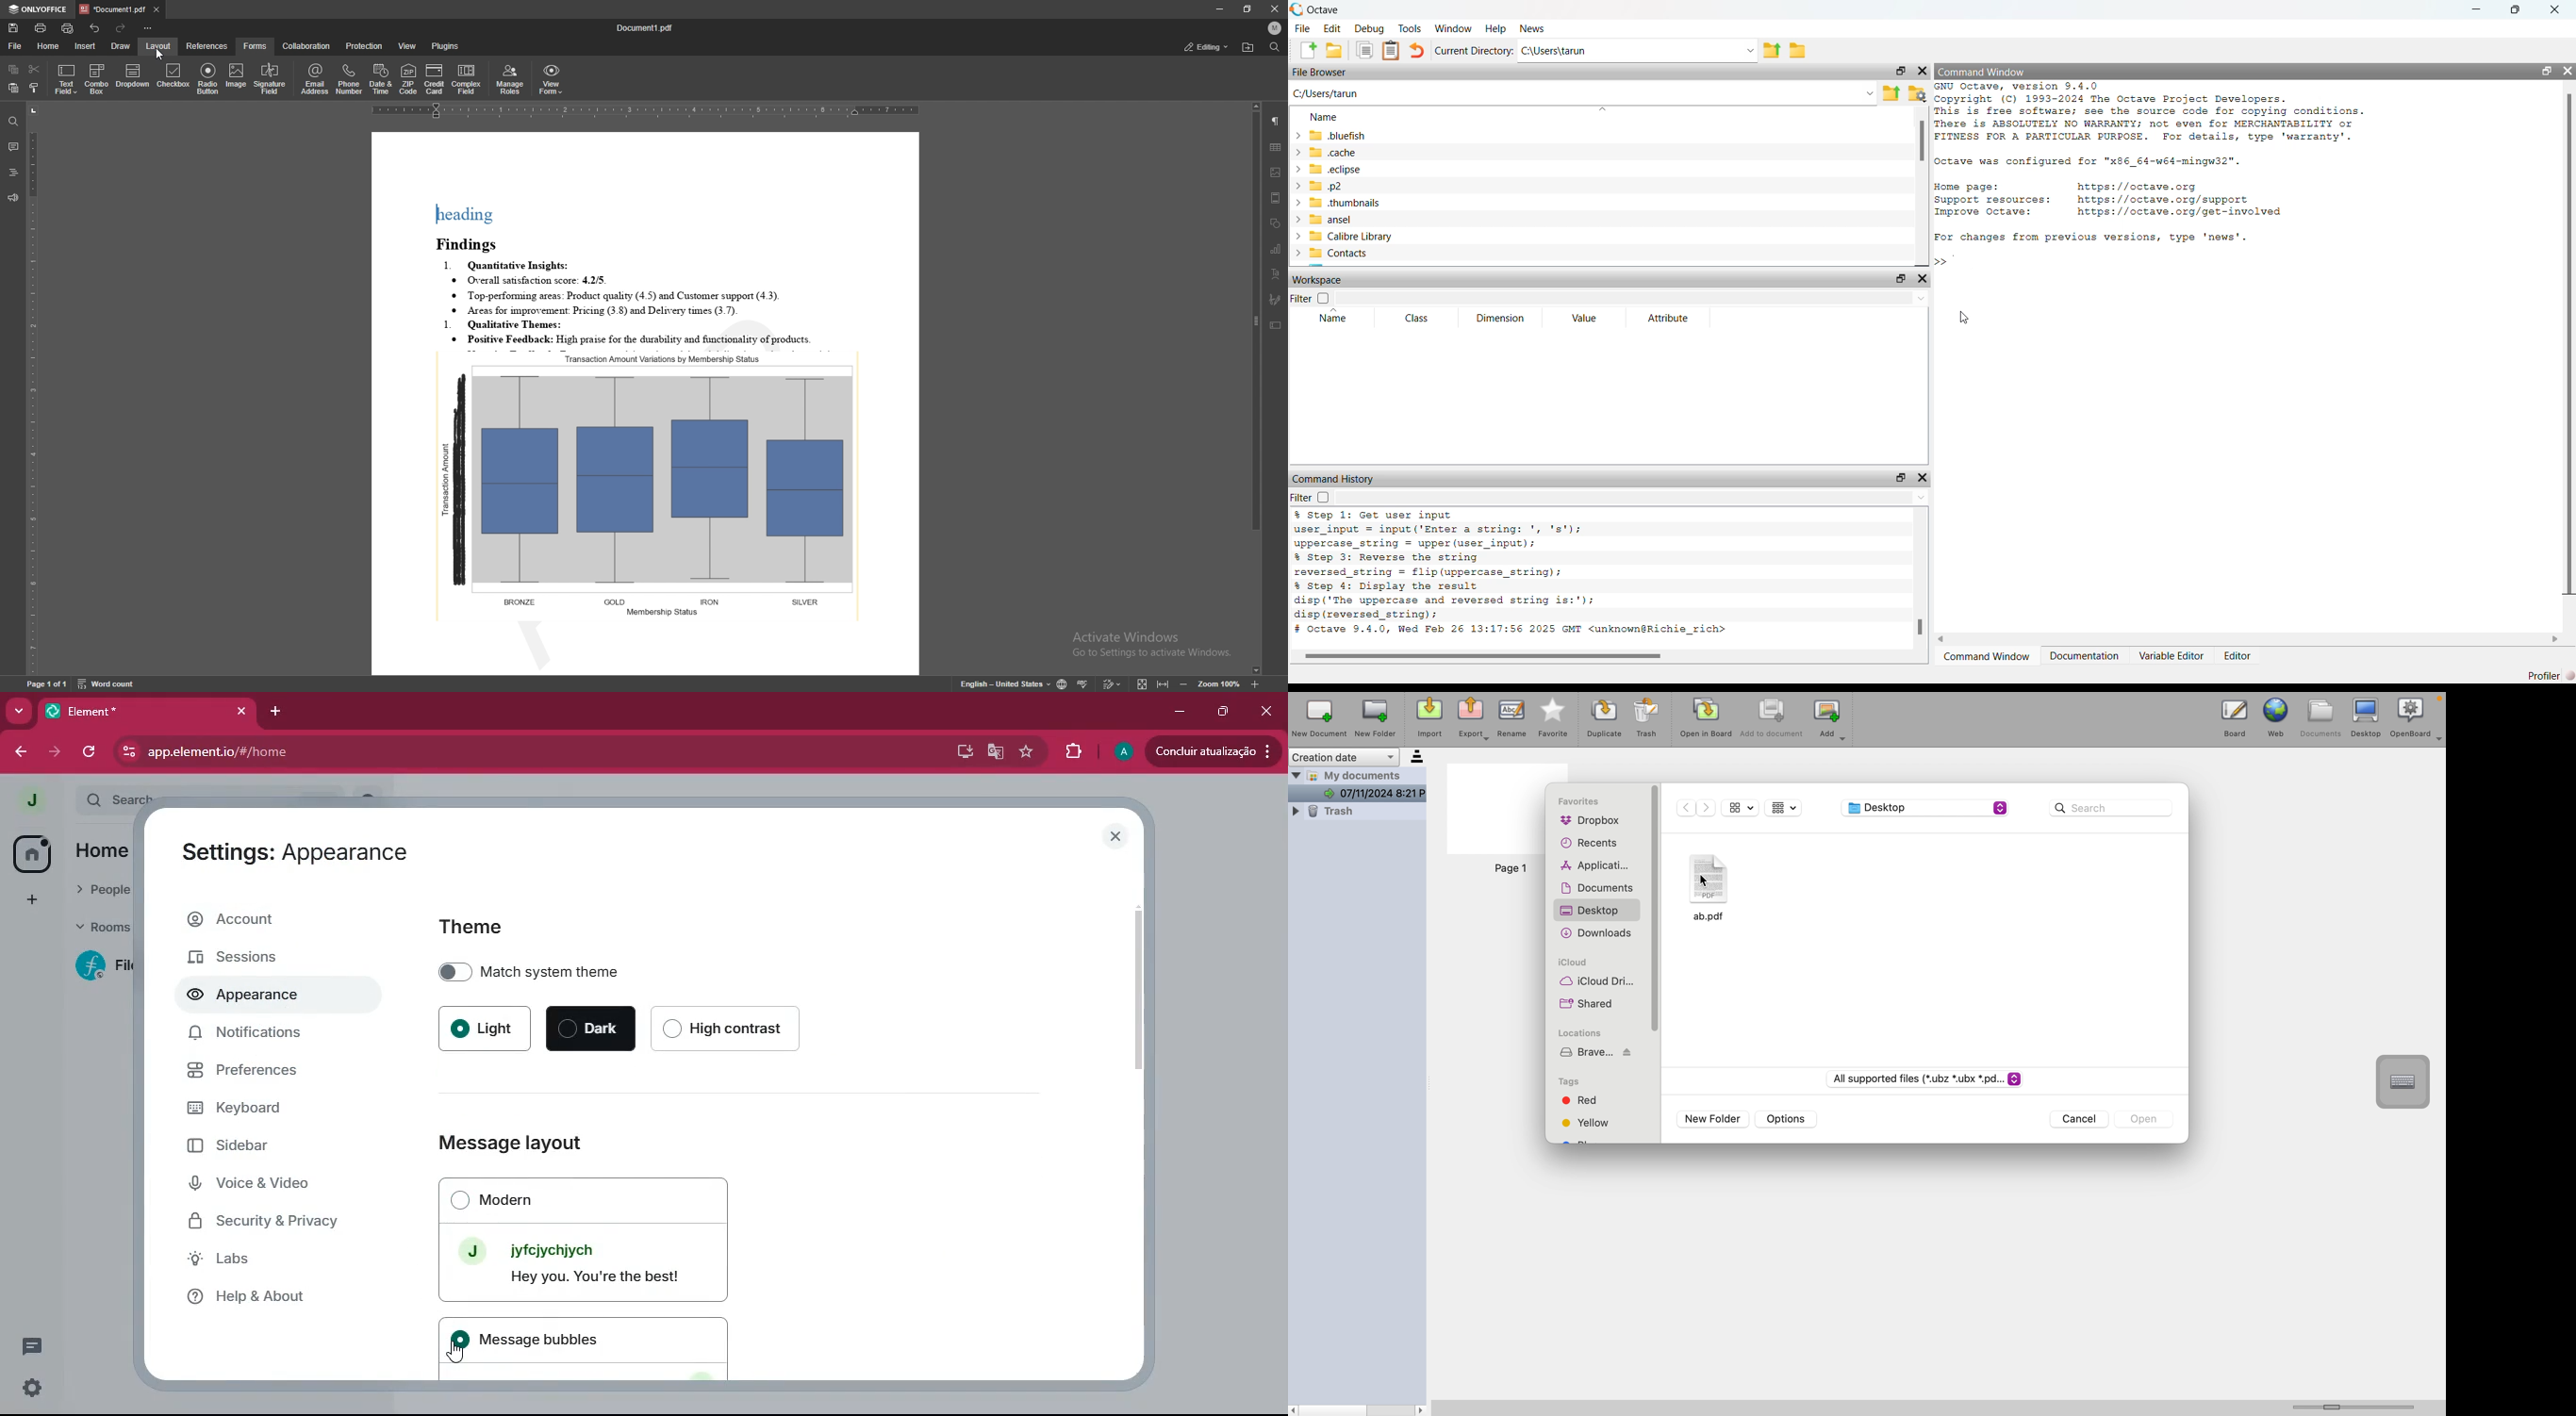 The width and height of the screenshot is (2576, 1428). Describe the element at coordinates (645, 111) in the screenshot. I see `horizontal scale` at that location.